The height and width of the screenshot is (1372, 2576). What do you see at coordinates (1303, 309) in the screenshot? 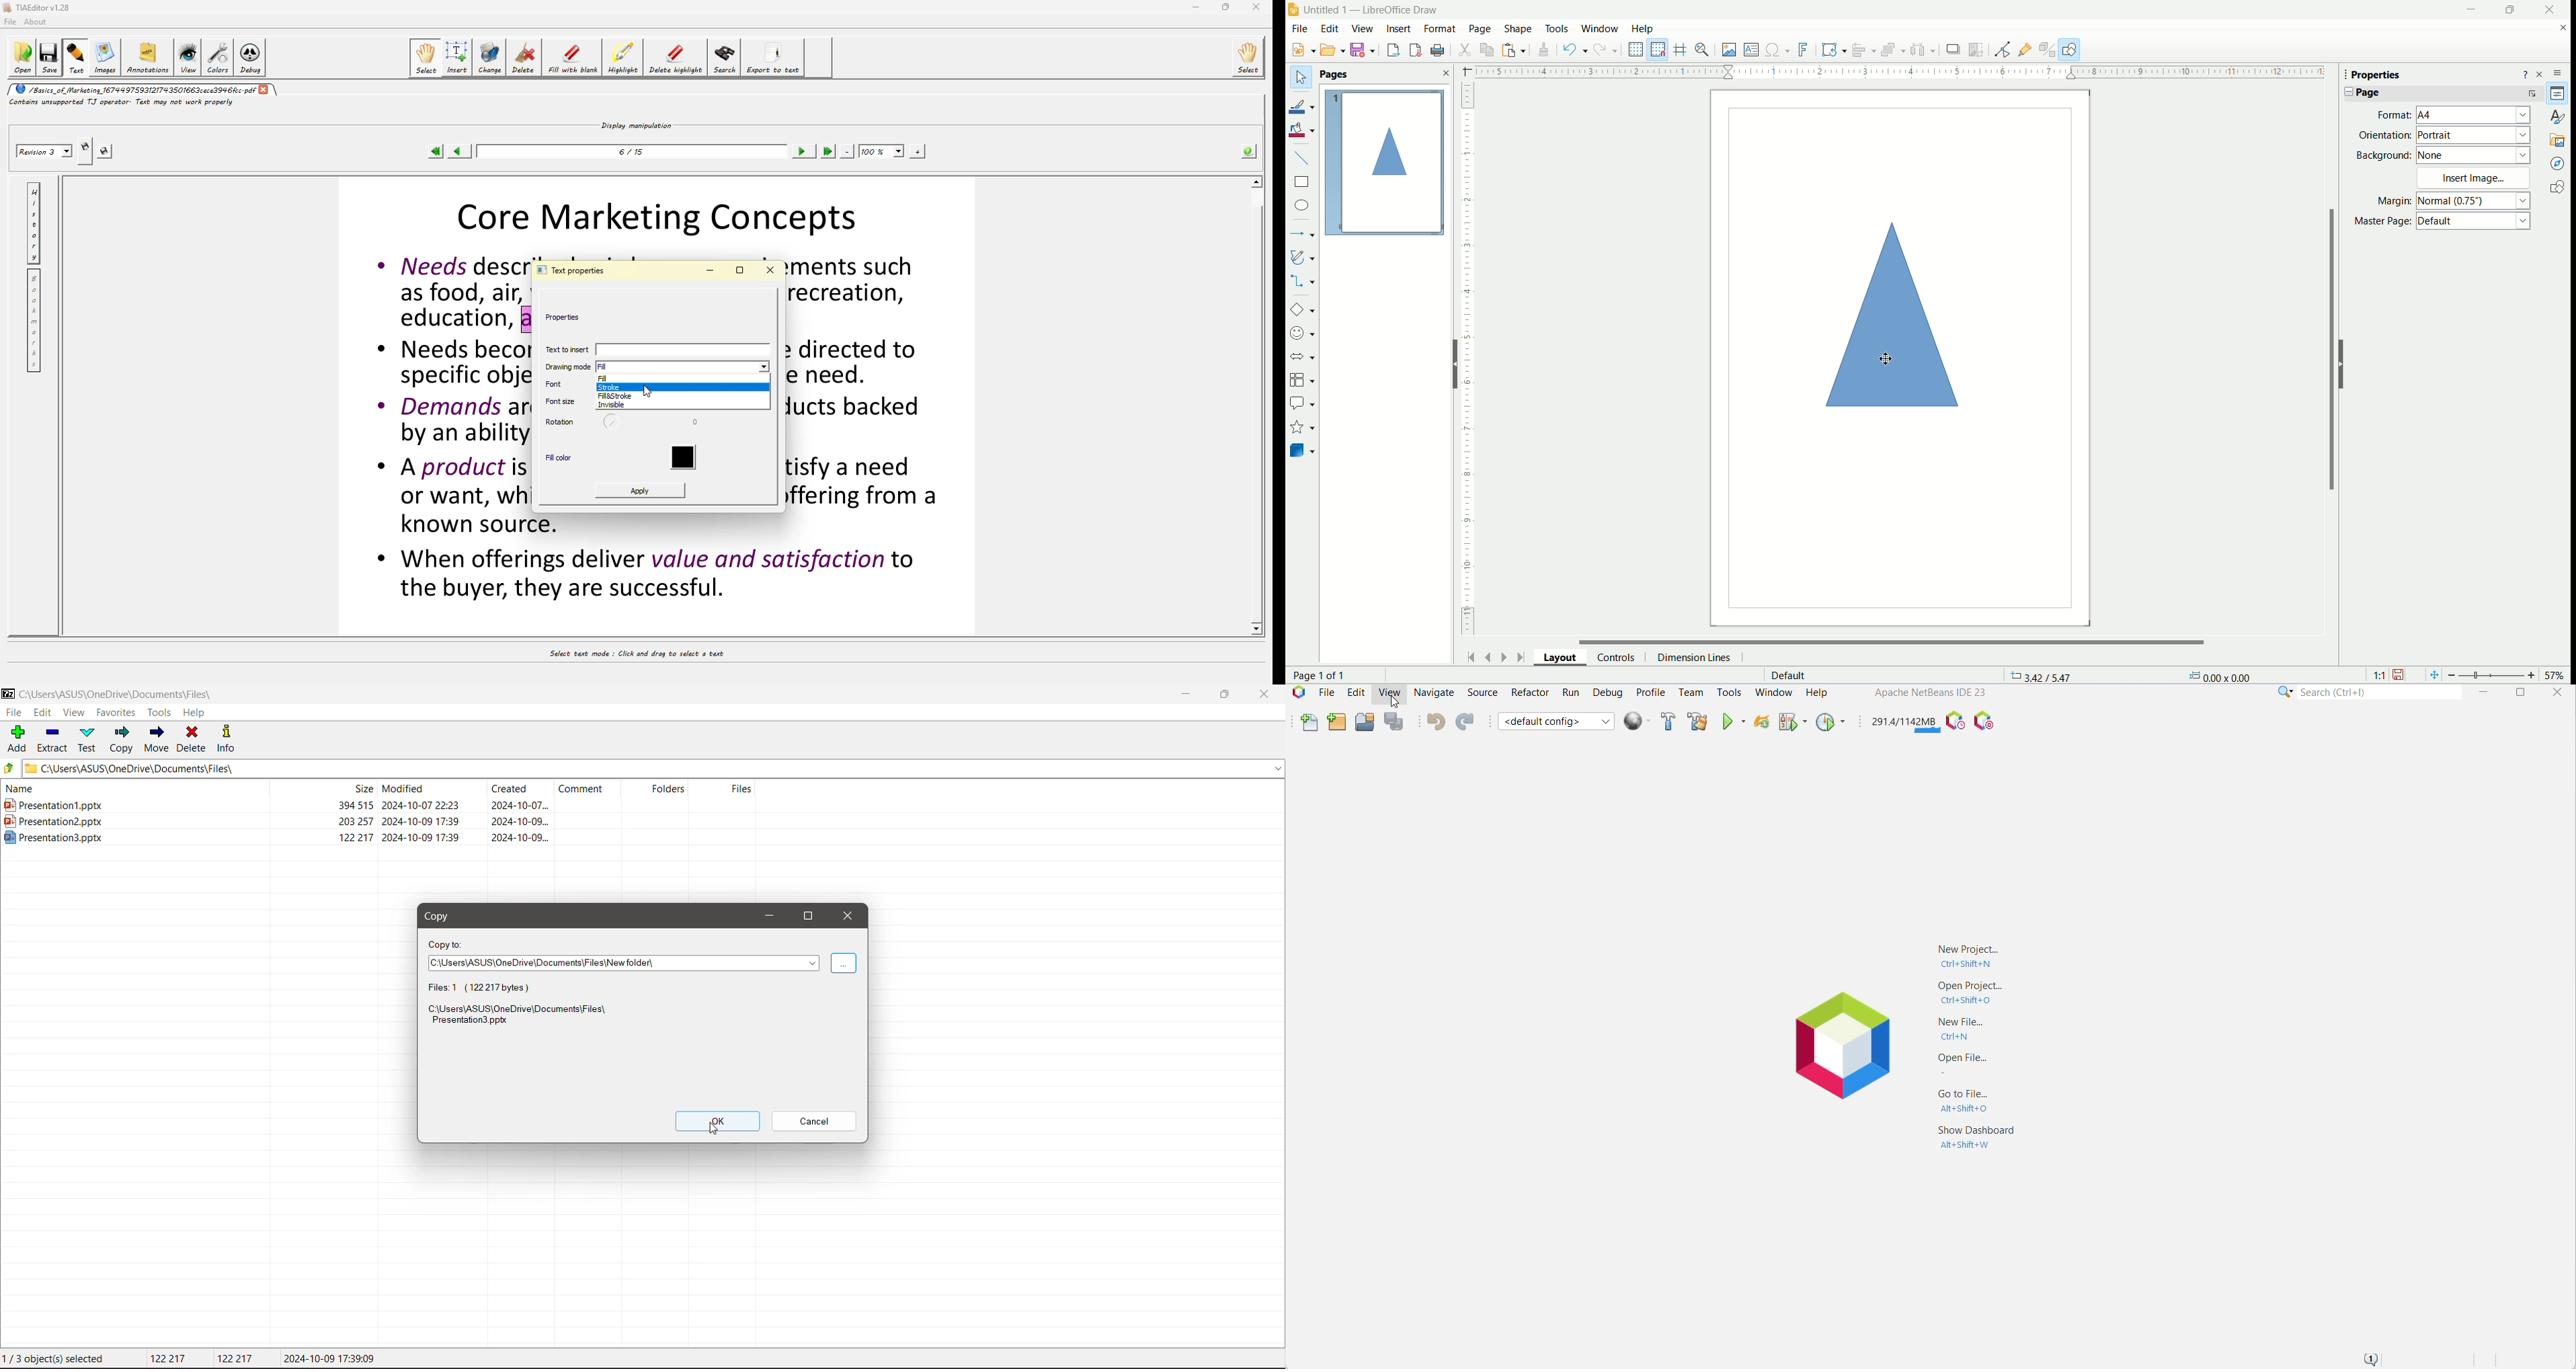
I see `Basic Shapes` at bounding box center [1303, 309].